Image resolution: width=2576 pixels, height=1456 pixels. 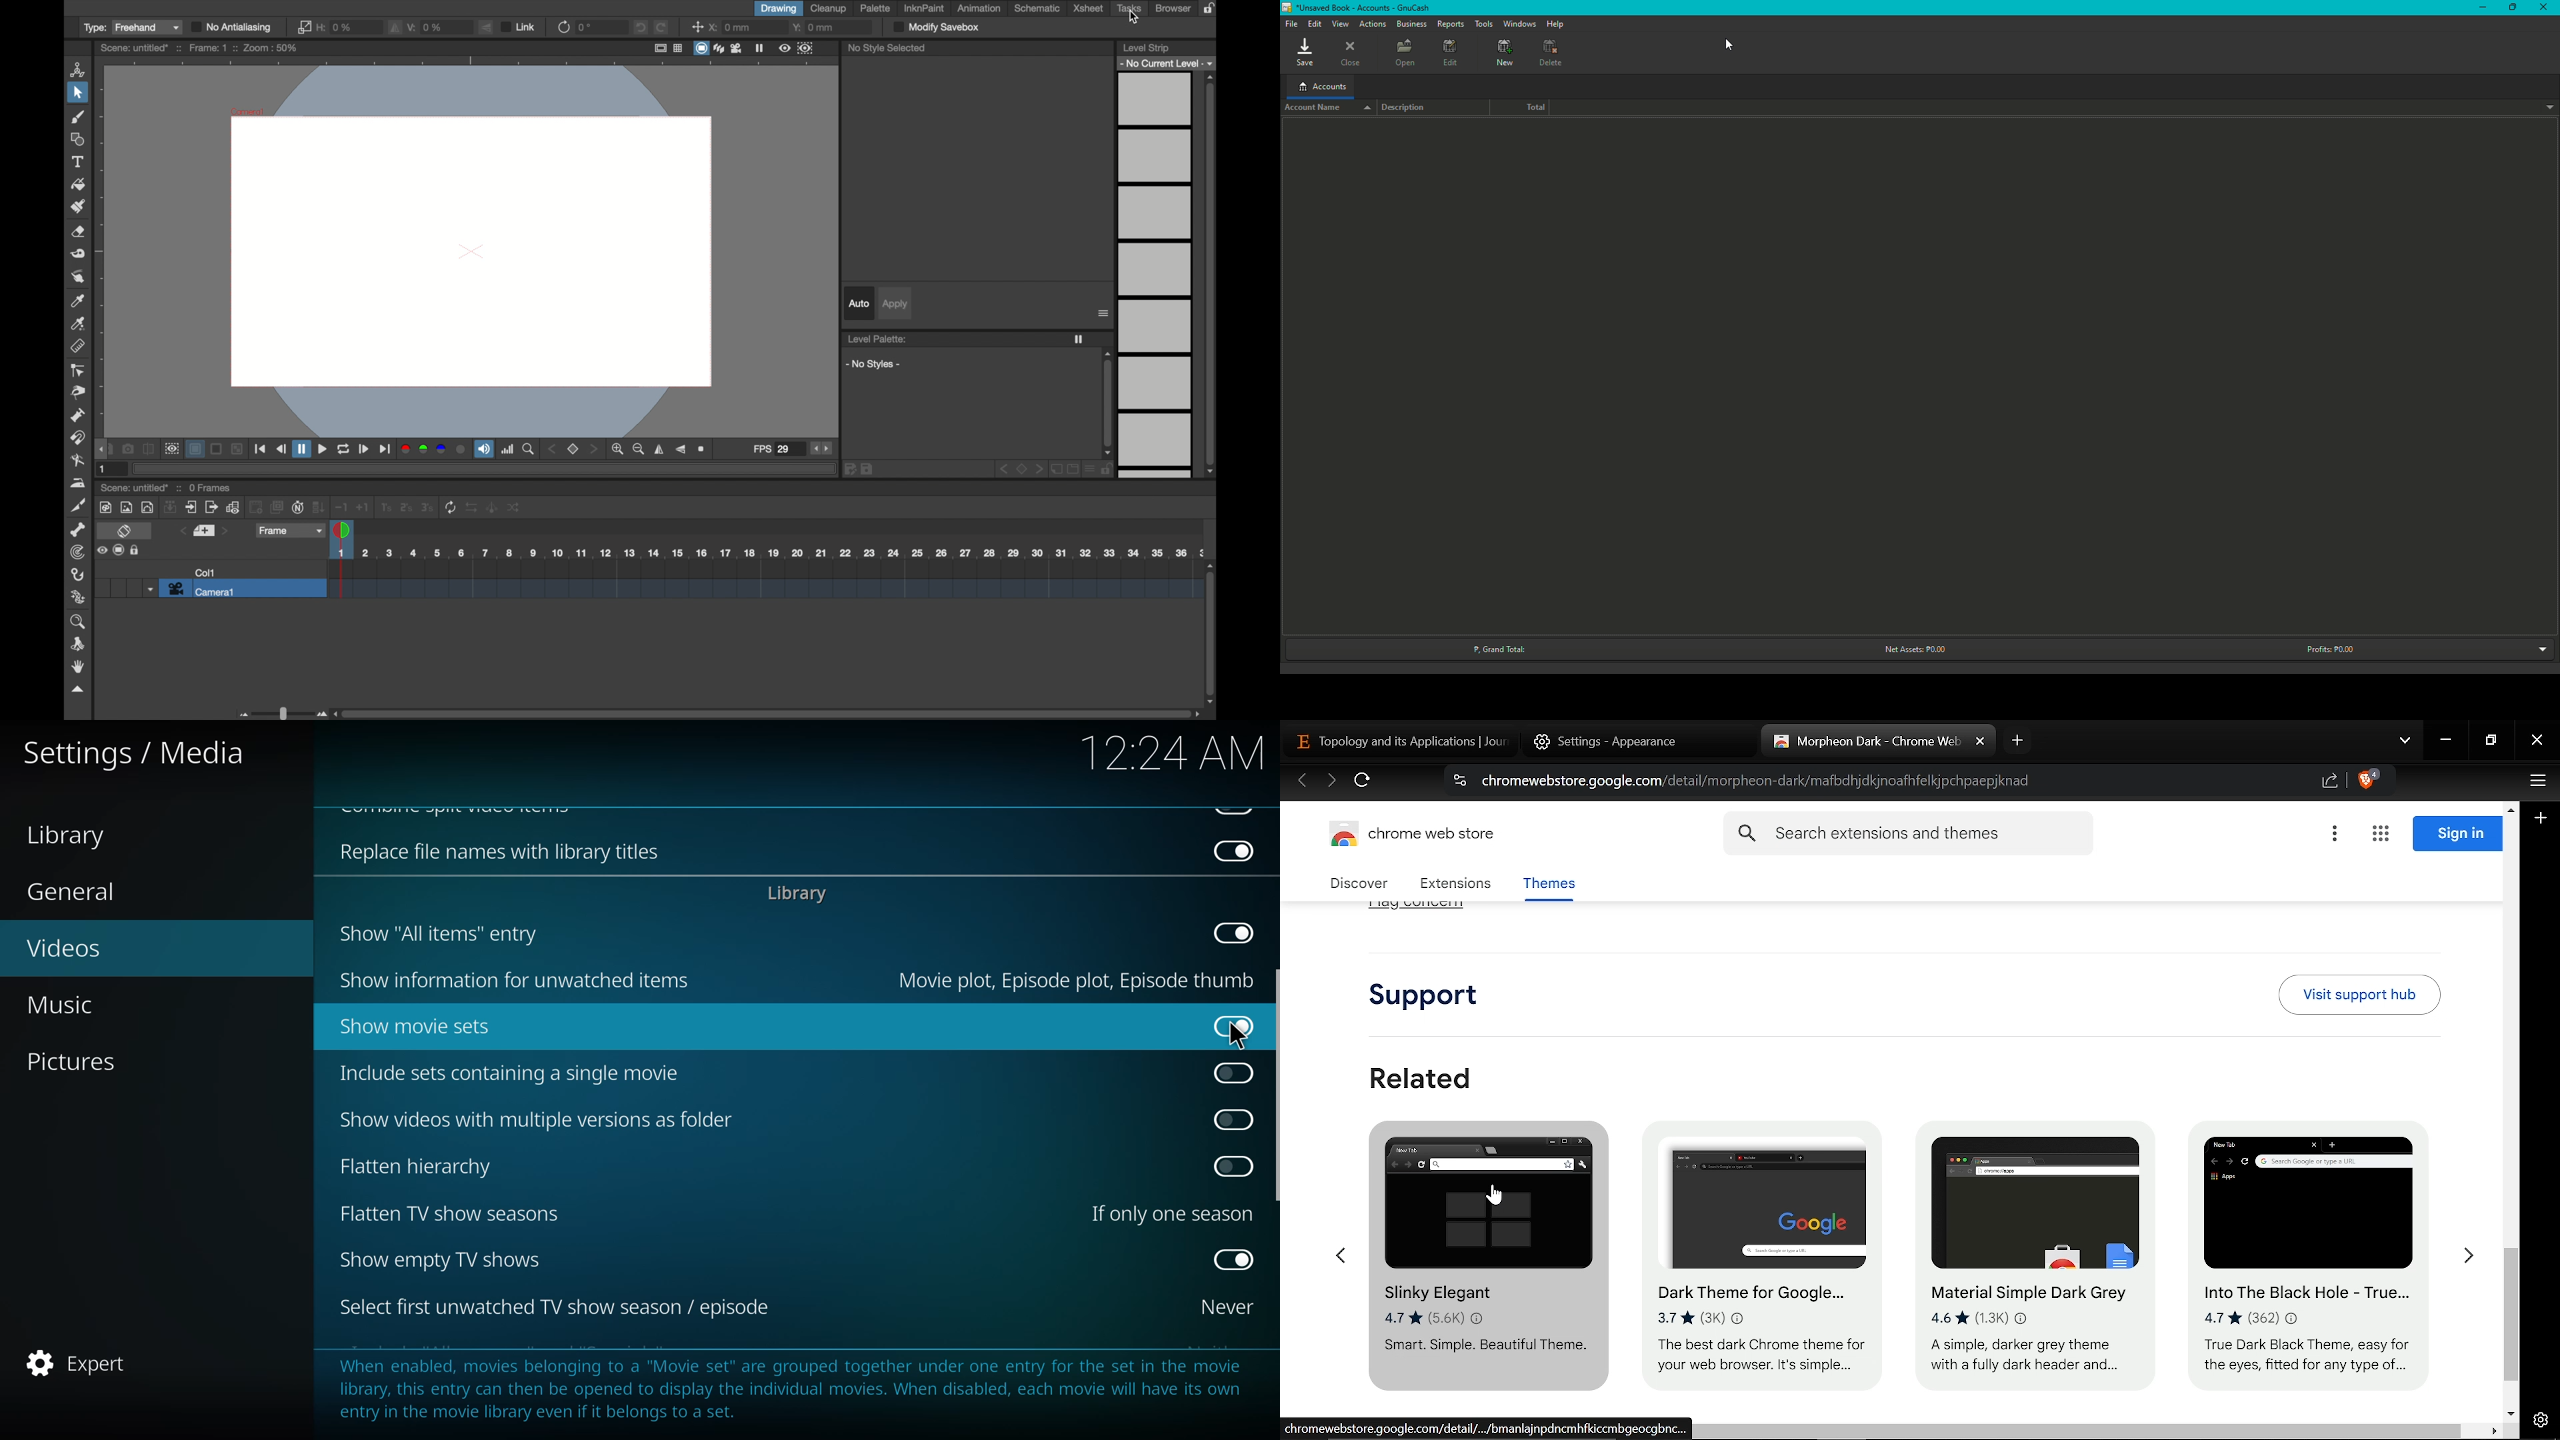 What do you see at coordinates (529, 449) in the screenshot?
I see `zoom` at bounding box center [529, 449].